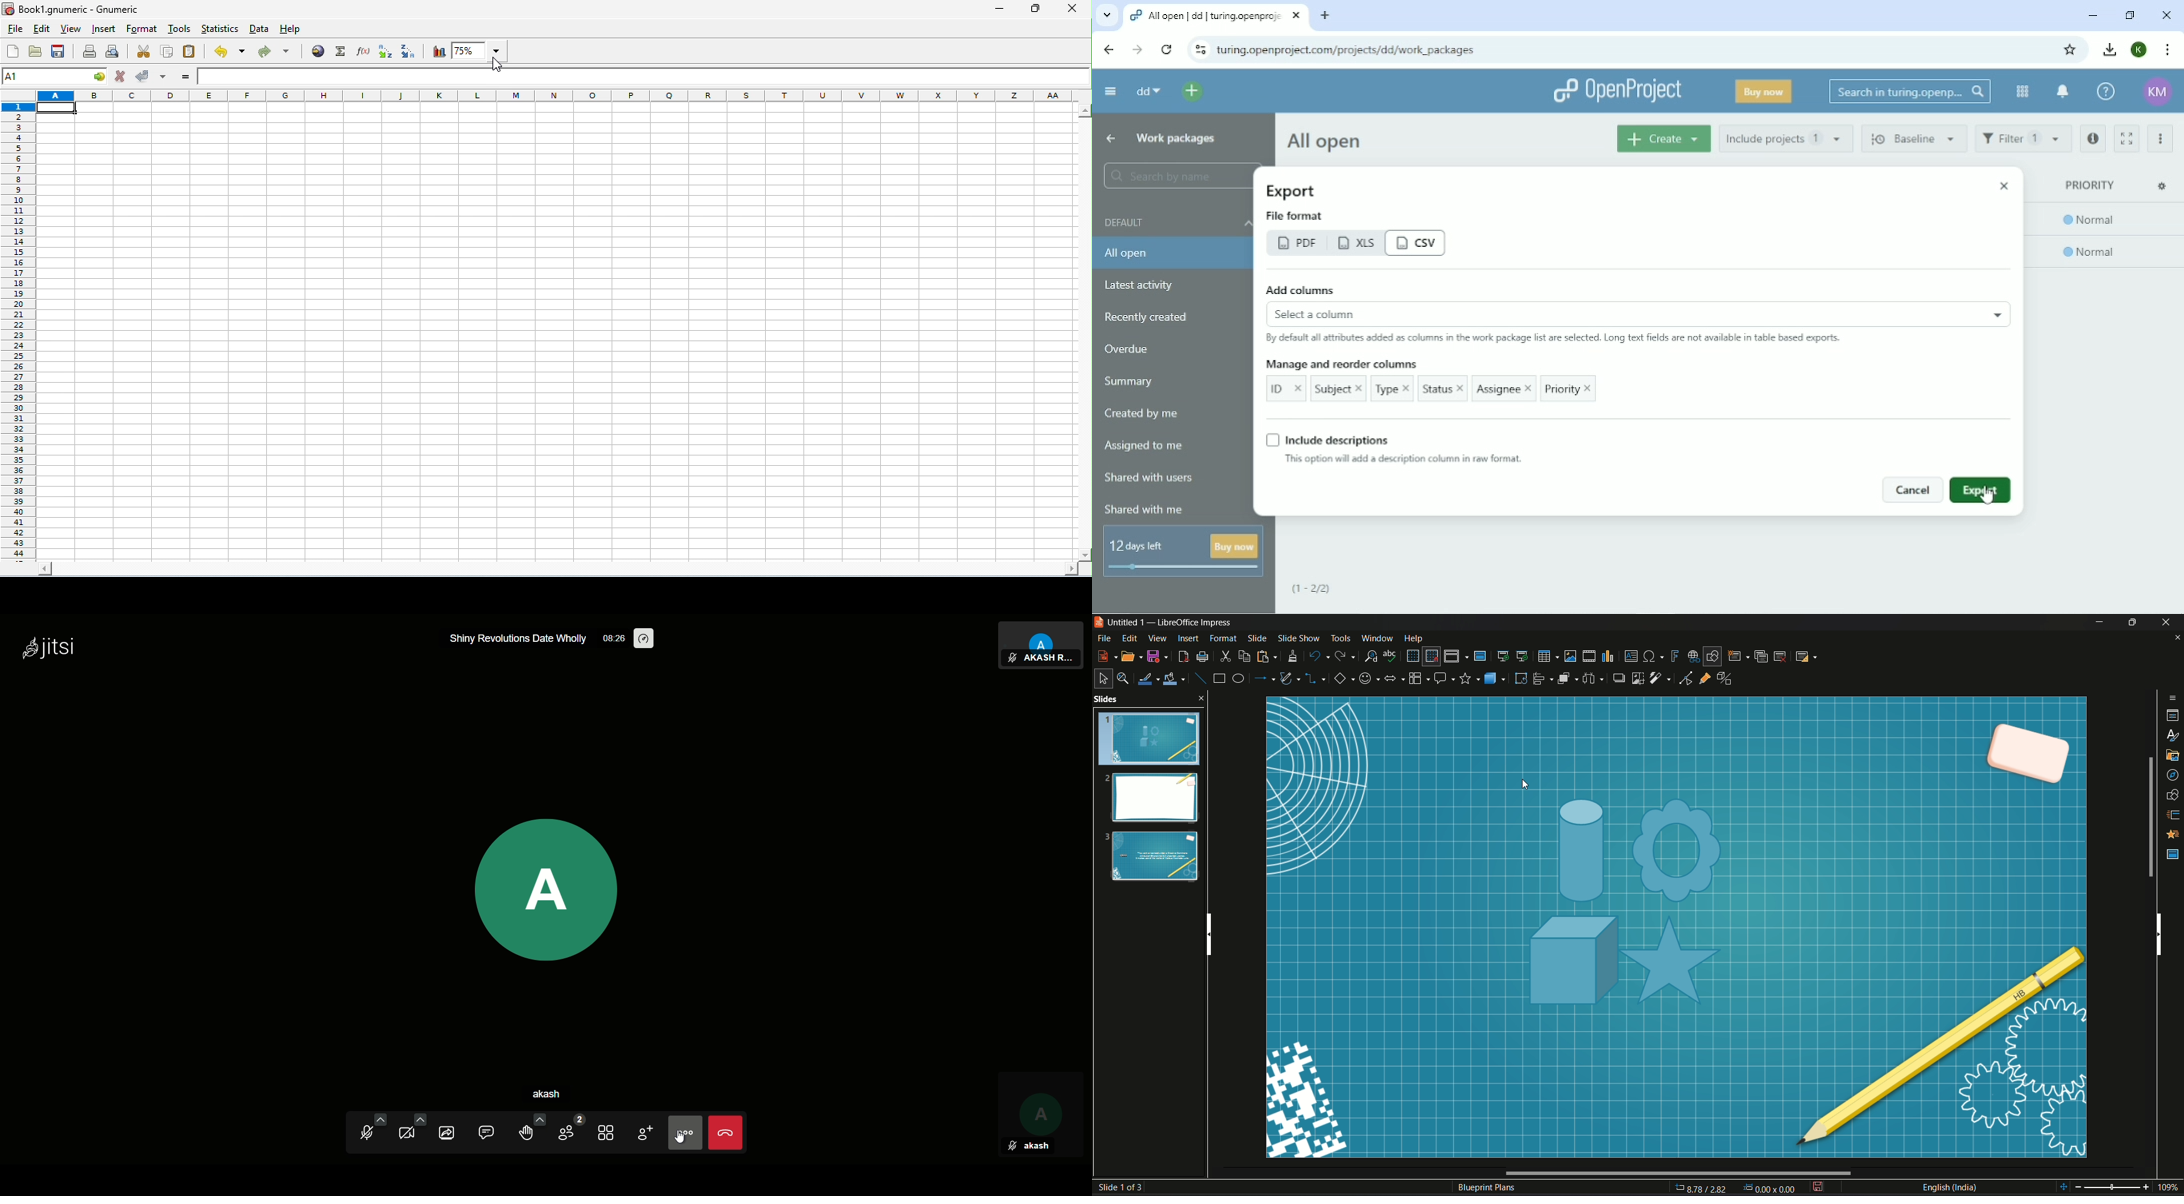 The image size is (2184, 1204). Describe the element at coordinates (1567, 679) in the screenshot. I see `arrange` at that location.